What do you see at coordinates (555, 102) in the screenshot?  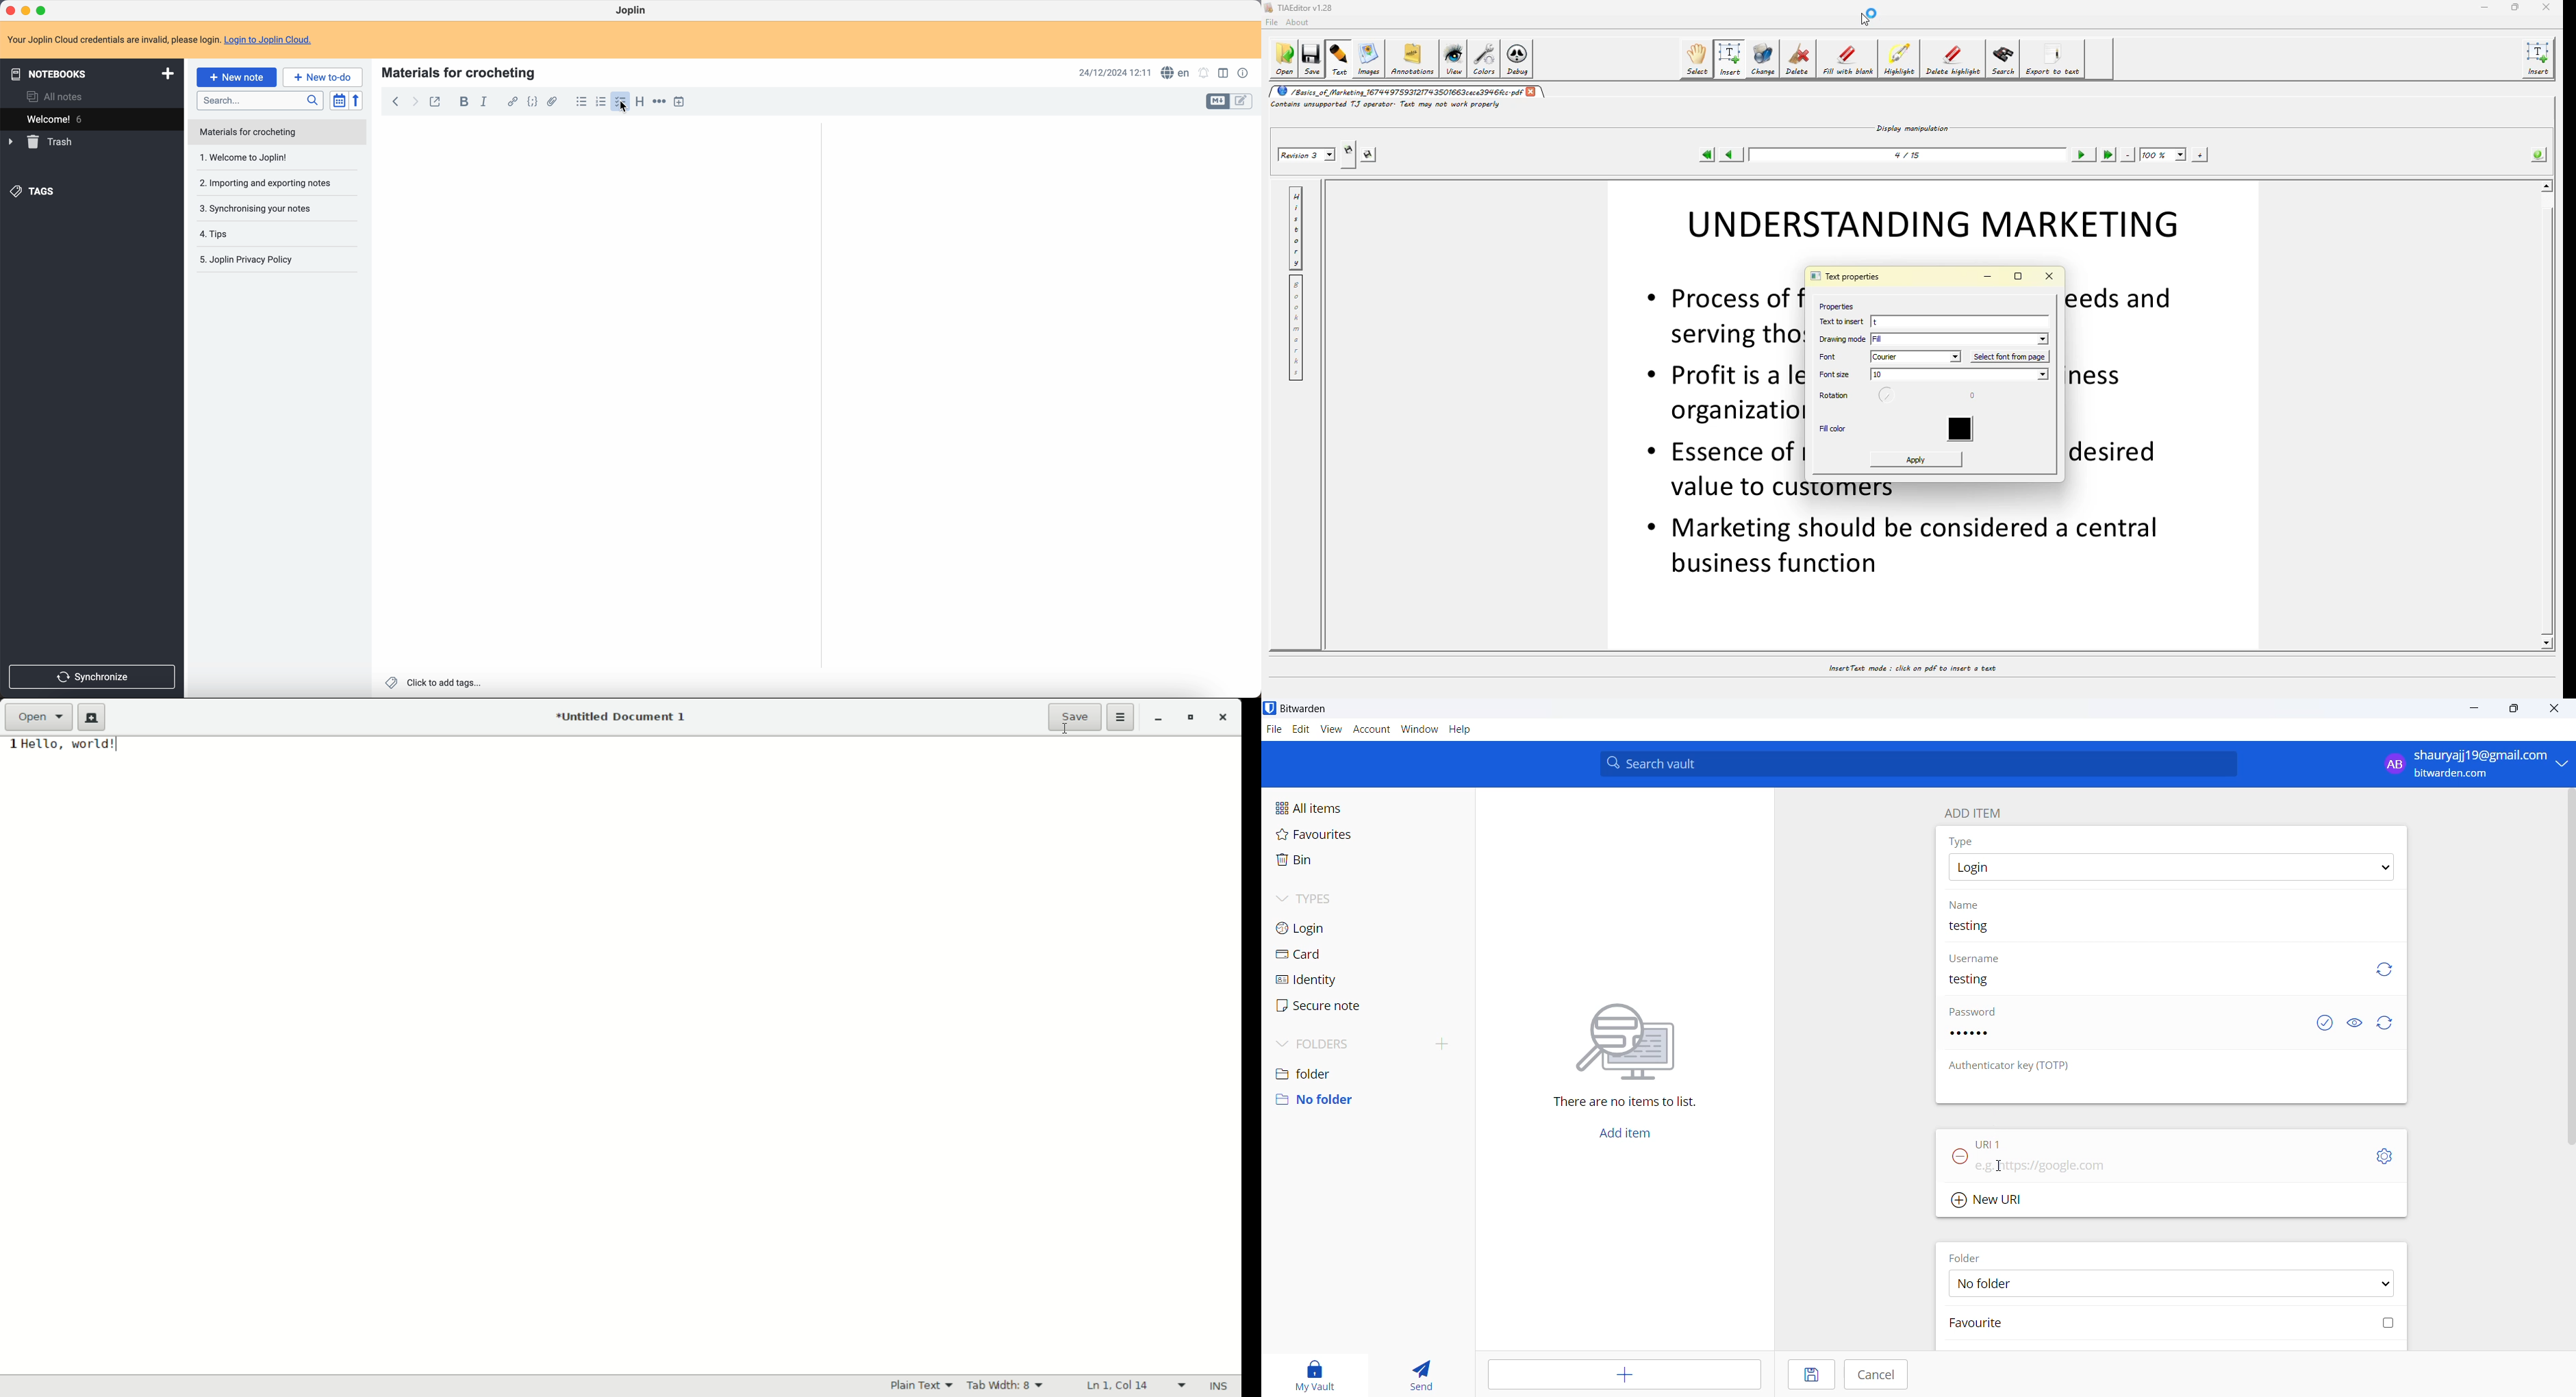 I see `attach file` at bounding box center [555, 102].